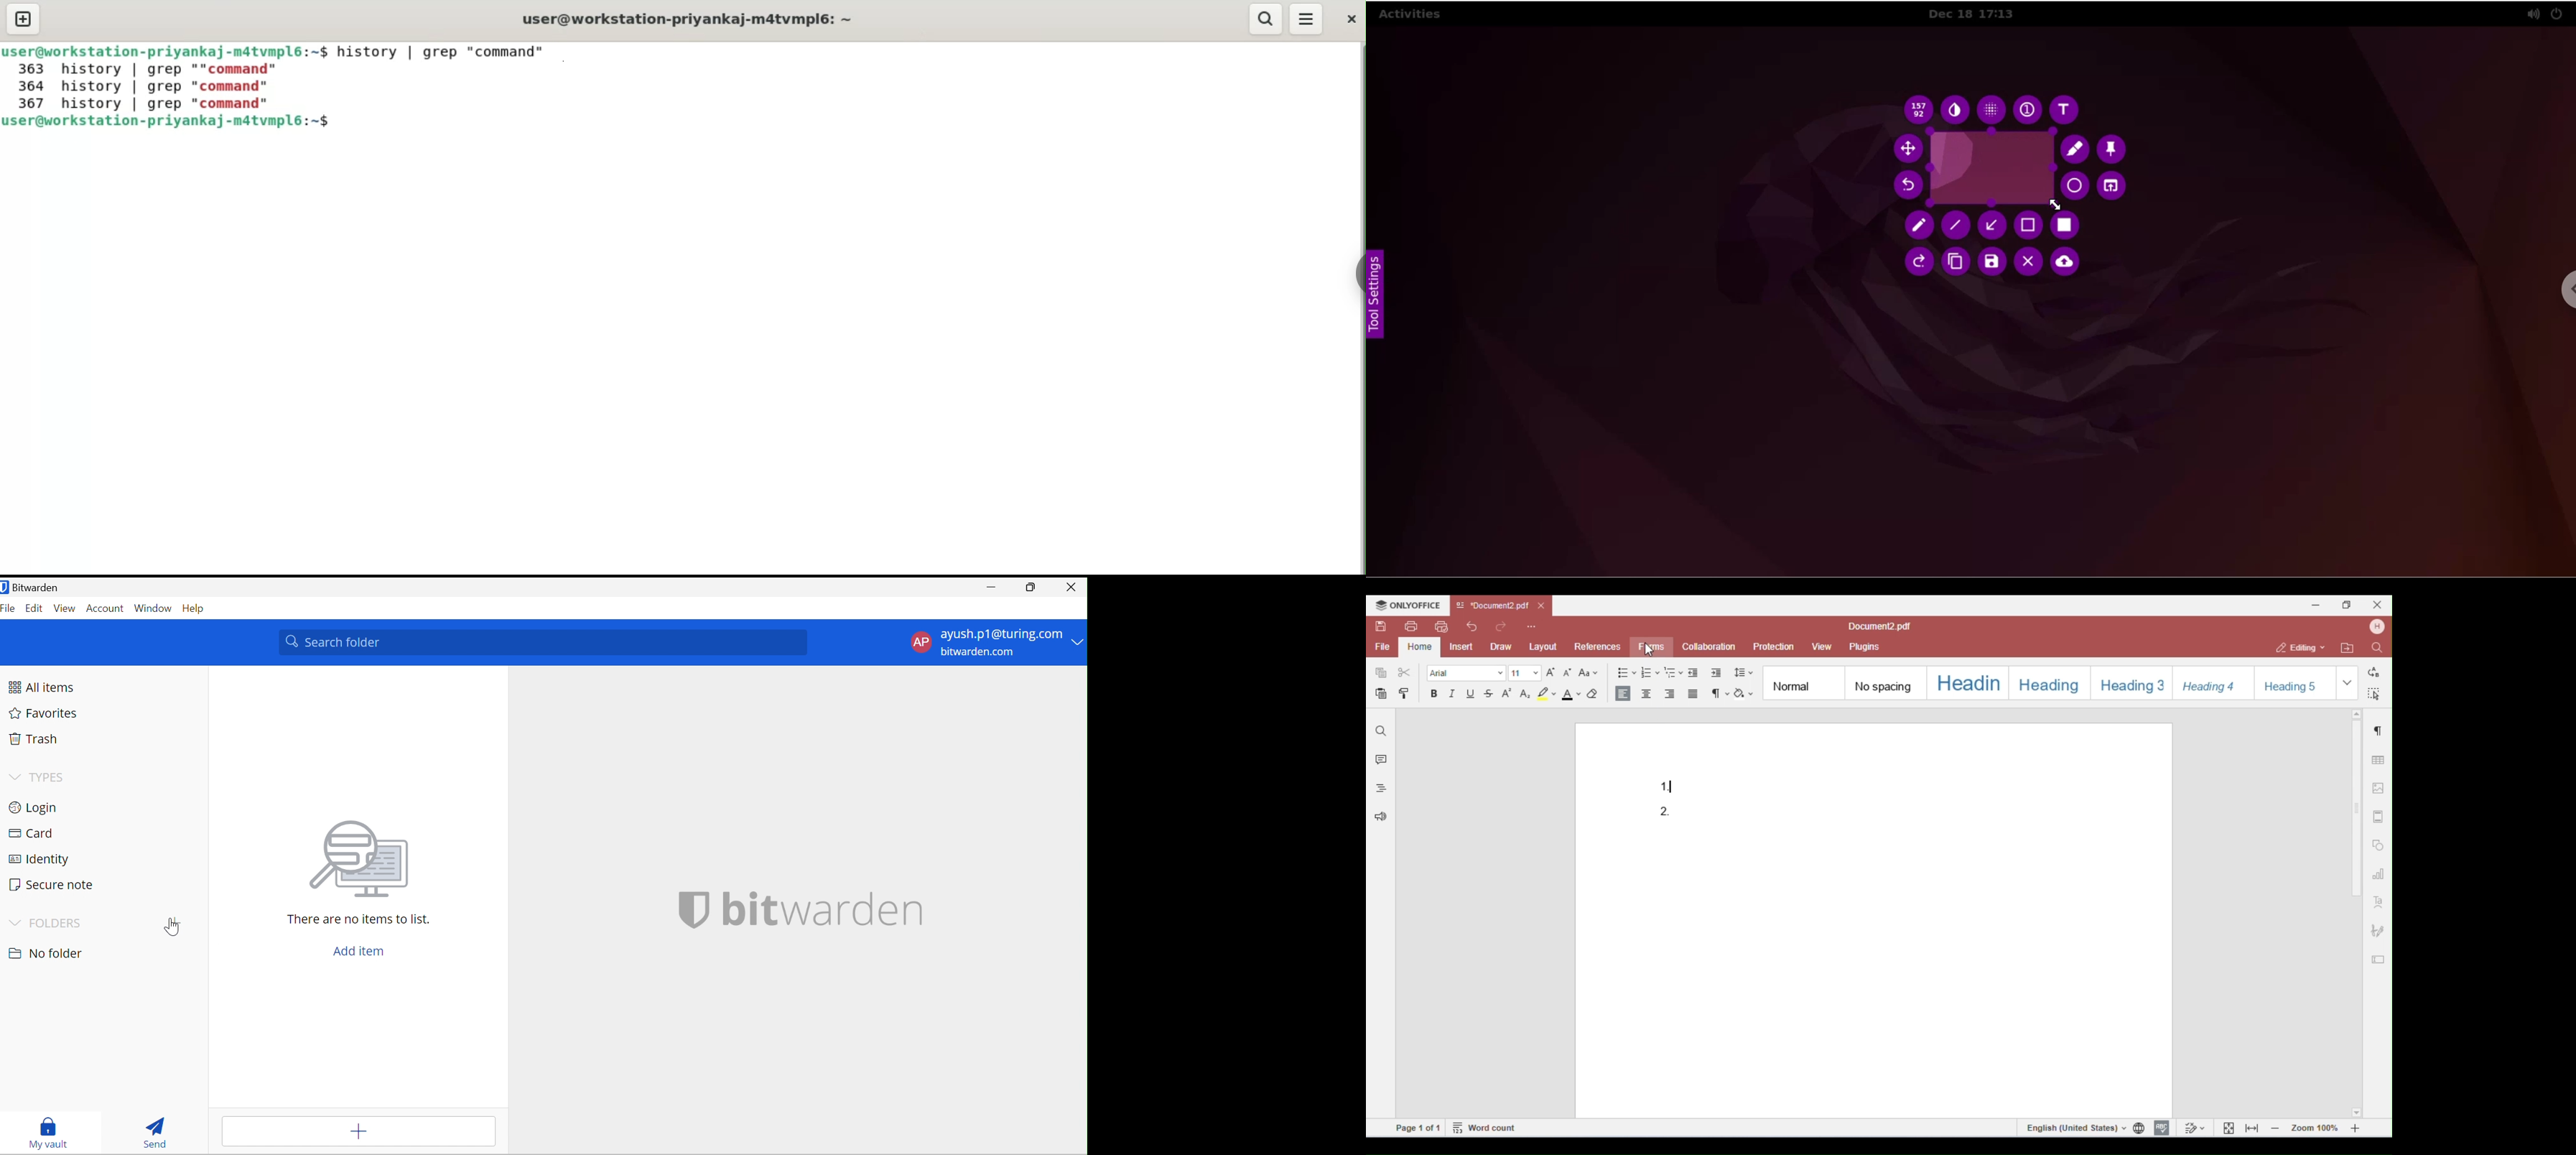  Describe the element at coordinates (33, 590) in the screenshot. I see `Bitwarden` at that location.